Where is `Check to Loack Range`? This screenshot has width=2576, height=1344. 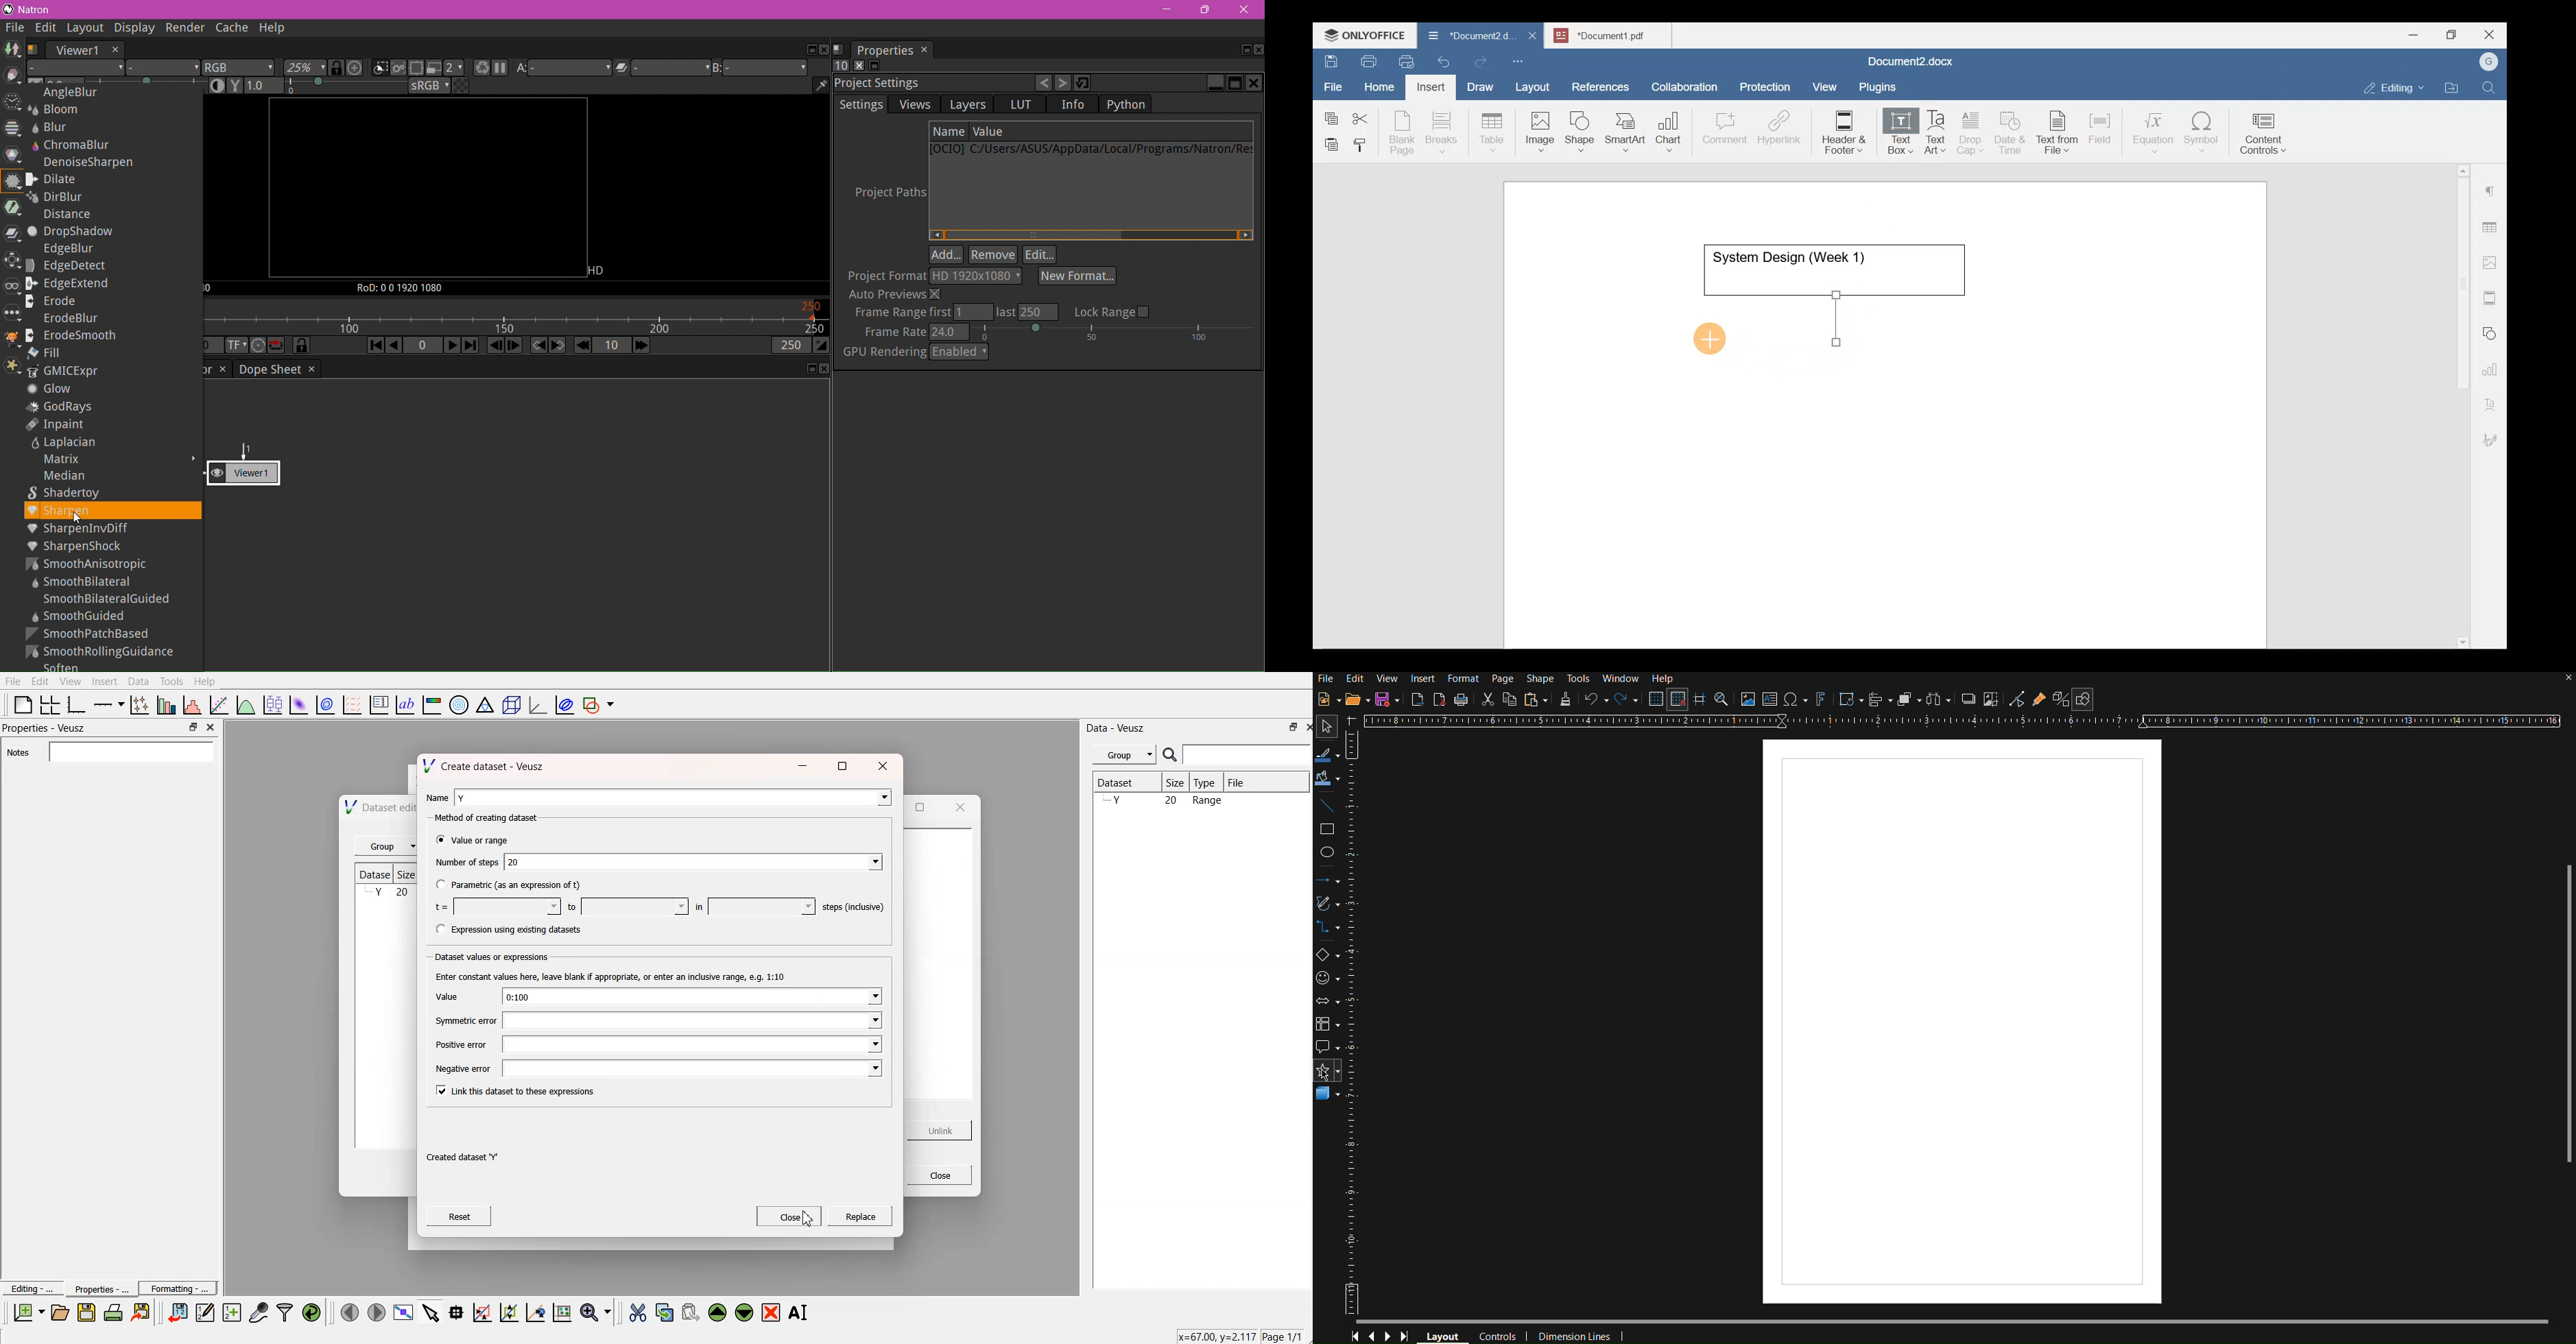 Check to Loack Range is located at coordinates (1112, 311).